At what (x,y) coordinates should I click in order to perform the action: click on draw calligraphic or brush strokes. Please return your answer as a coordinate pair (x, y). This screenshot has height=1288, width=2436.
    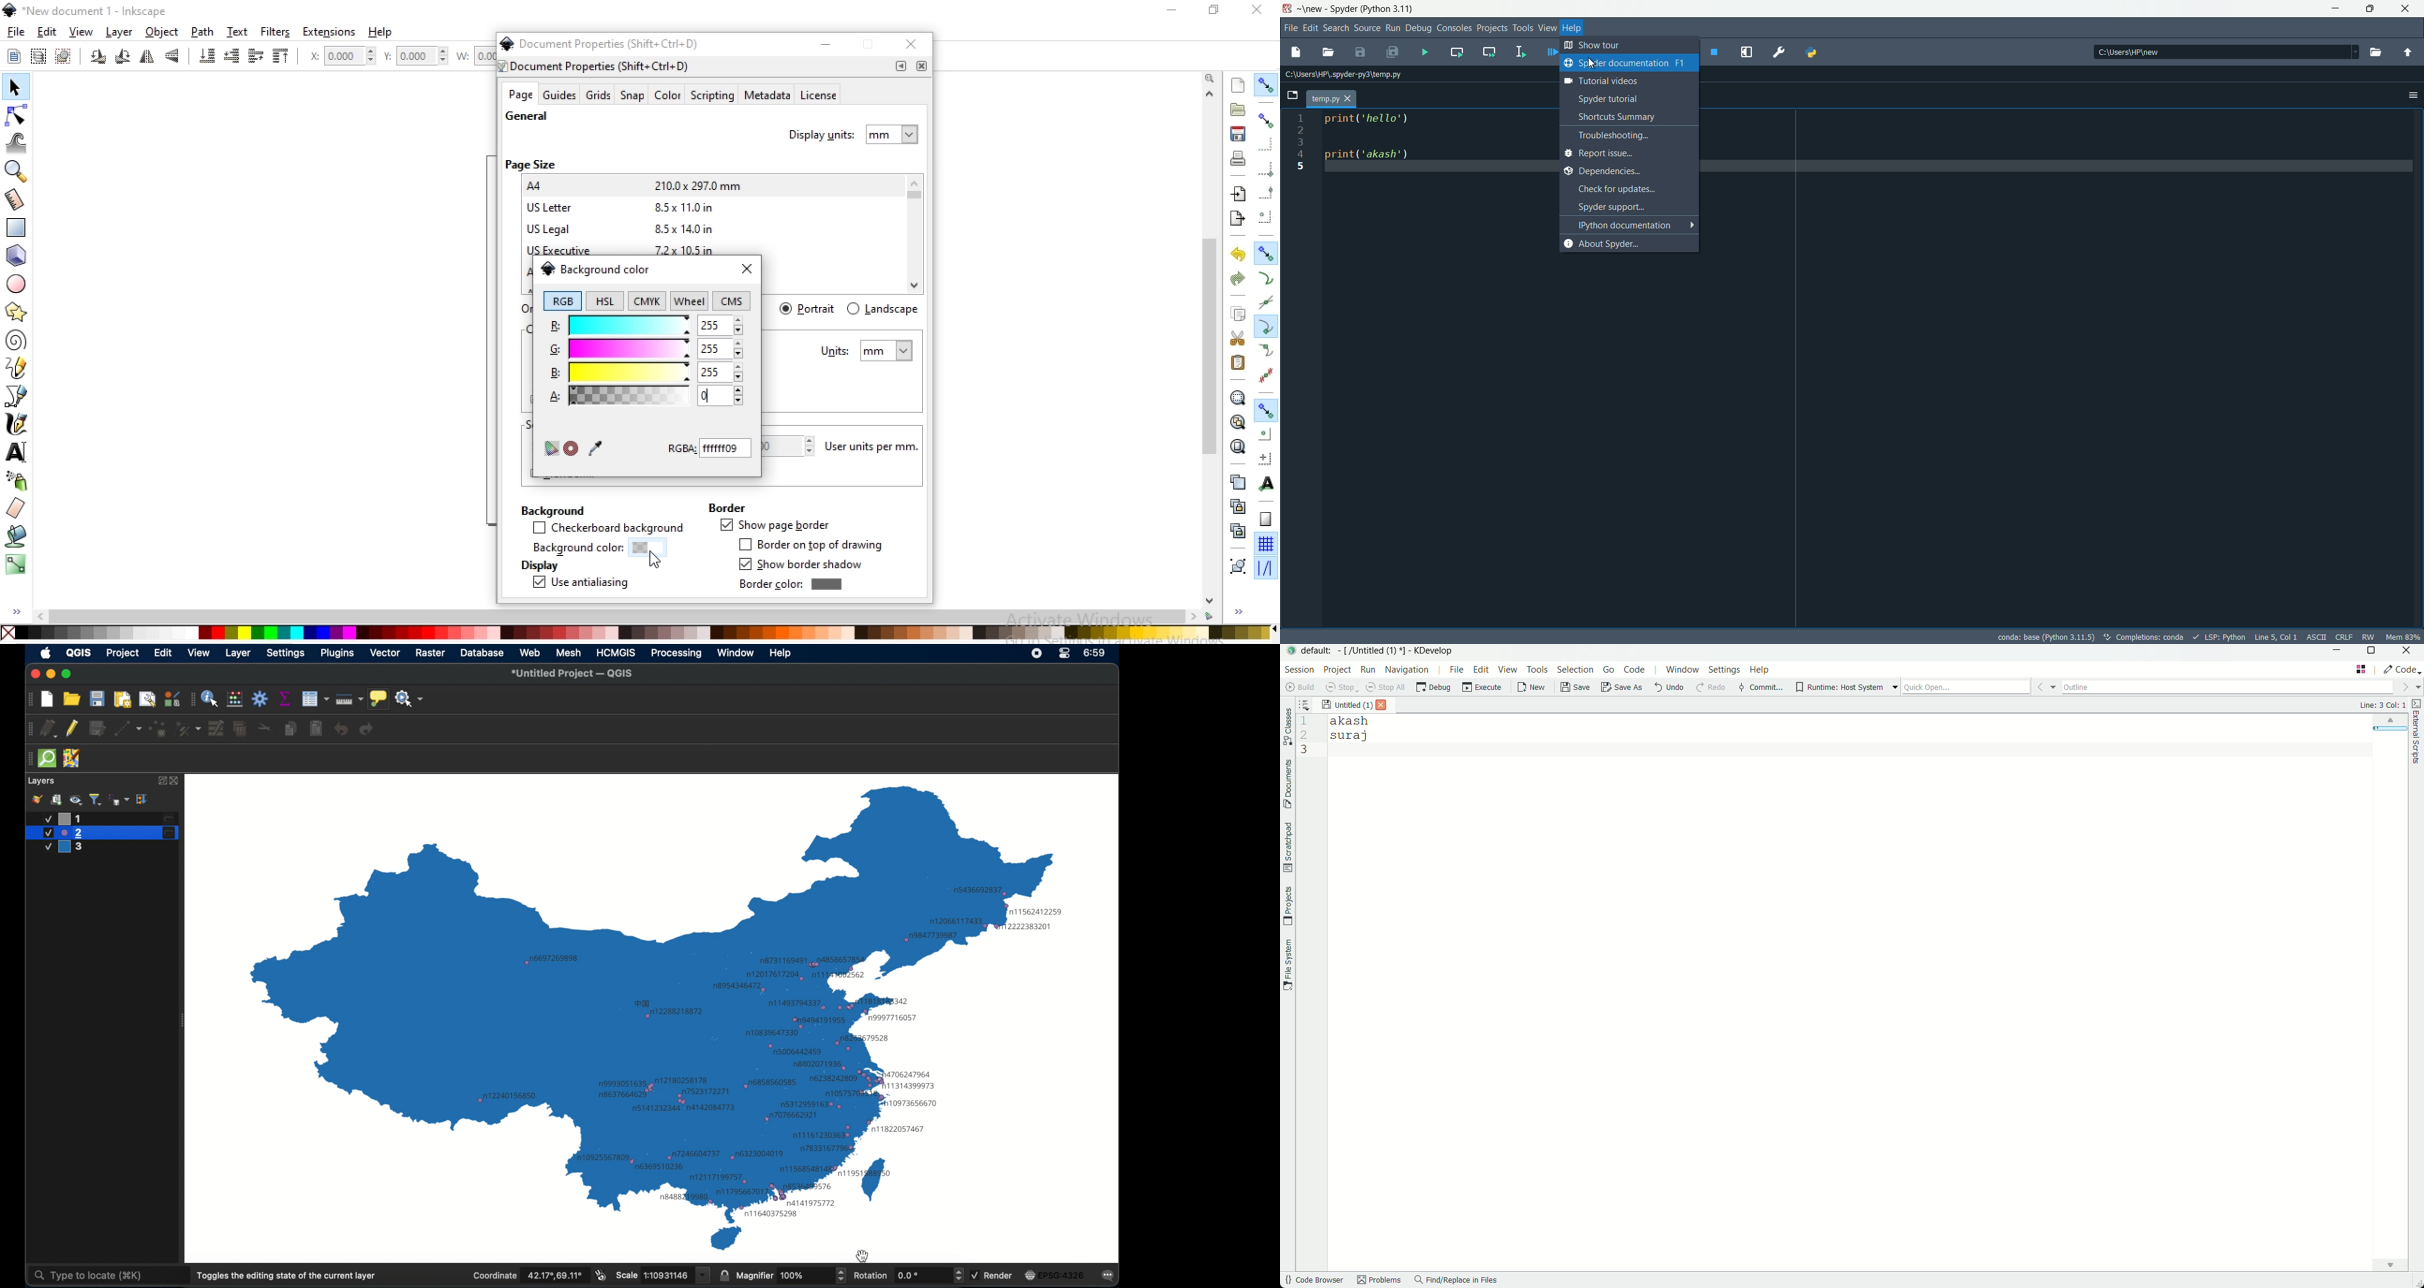
    Looking at the image, I should click on (19, 424).